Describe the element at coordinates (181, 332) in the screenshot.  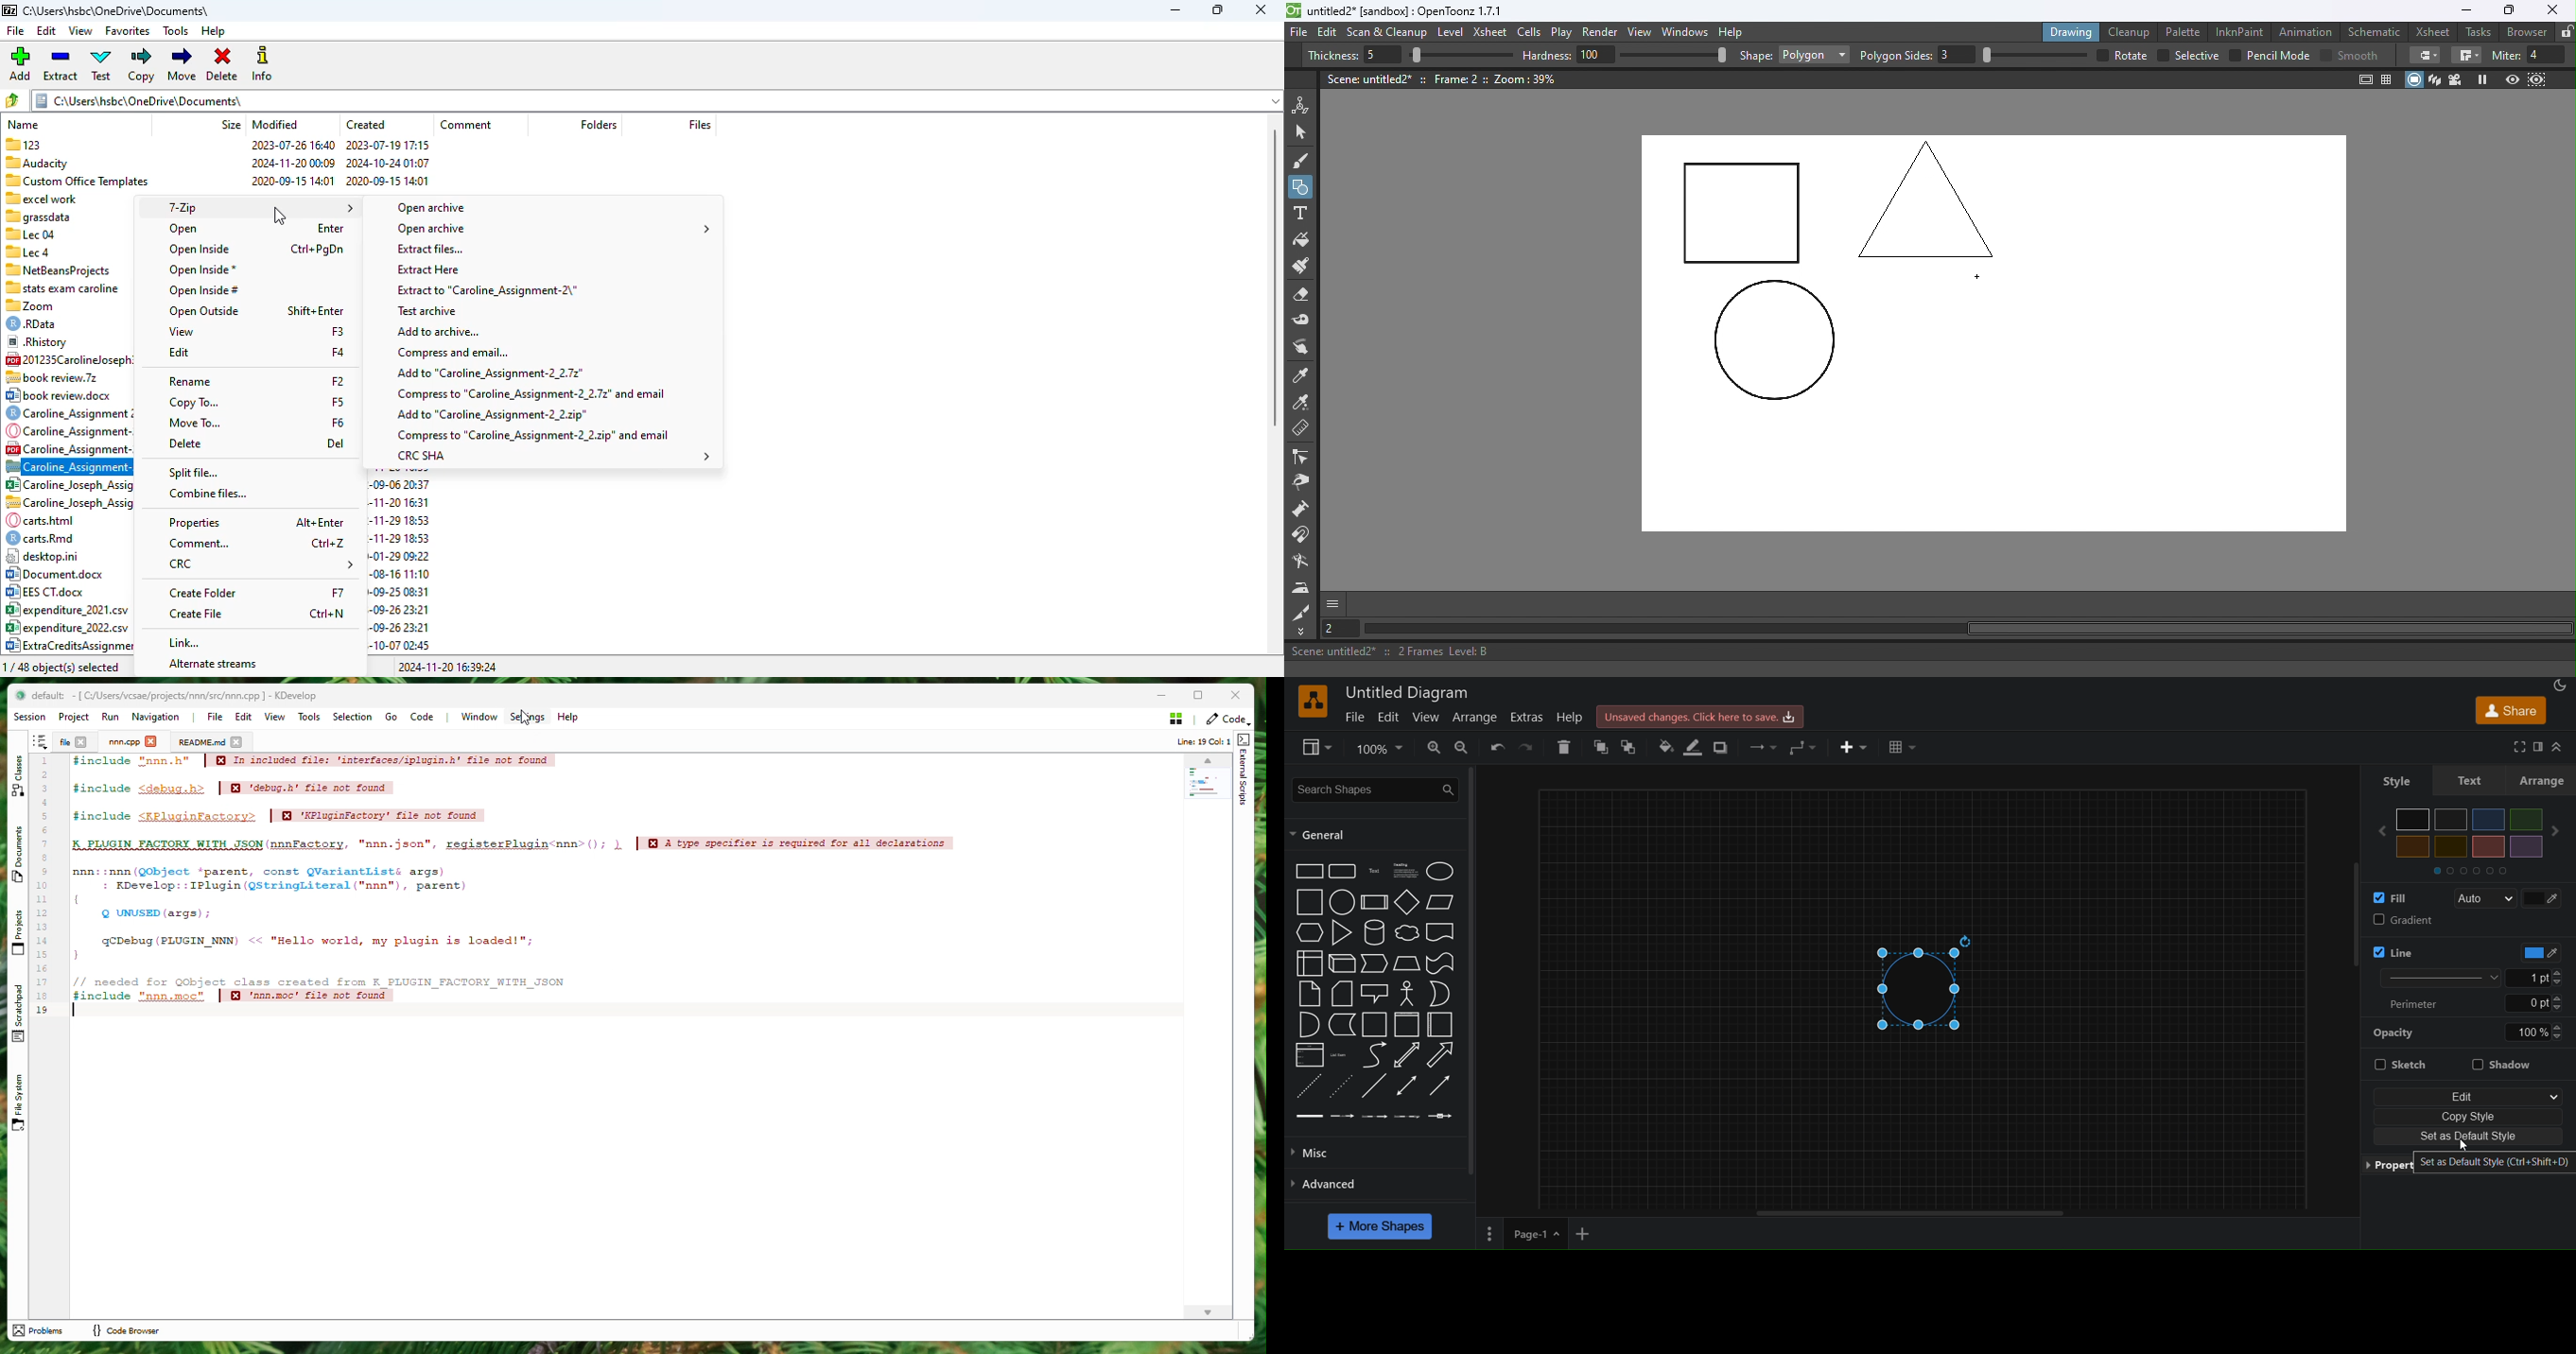
I see `view` at that location.